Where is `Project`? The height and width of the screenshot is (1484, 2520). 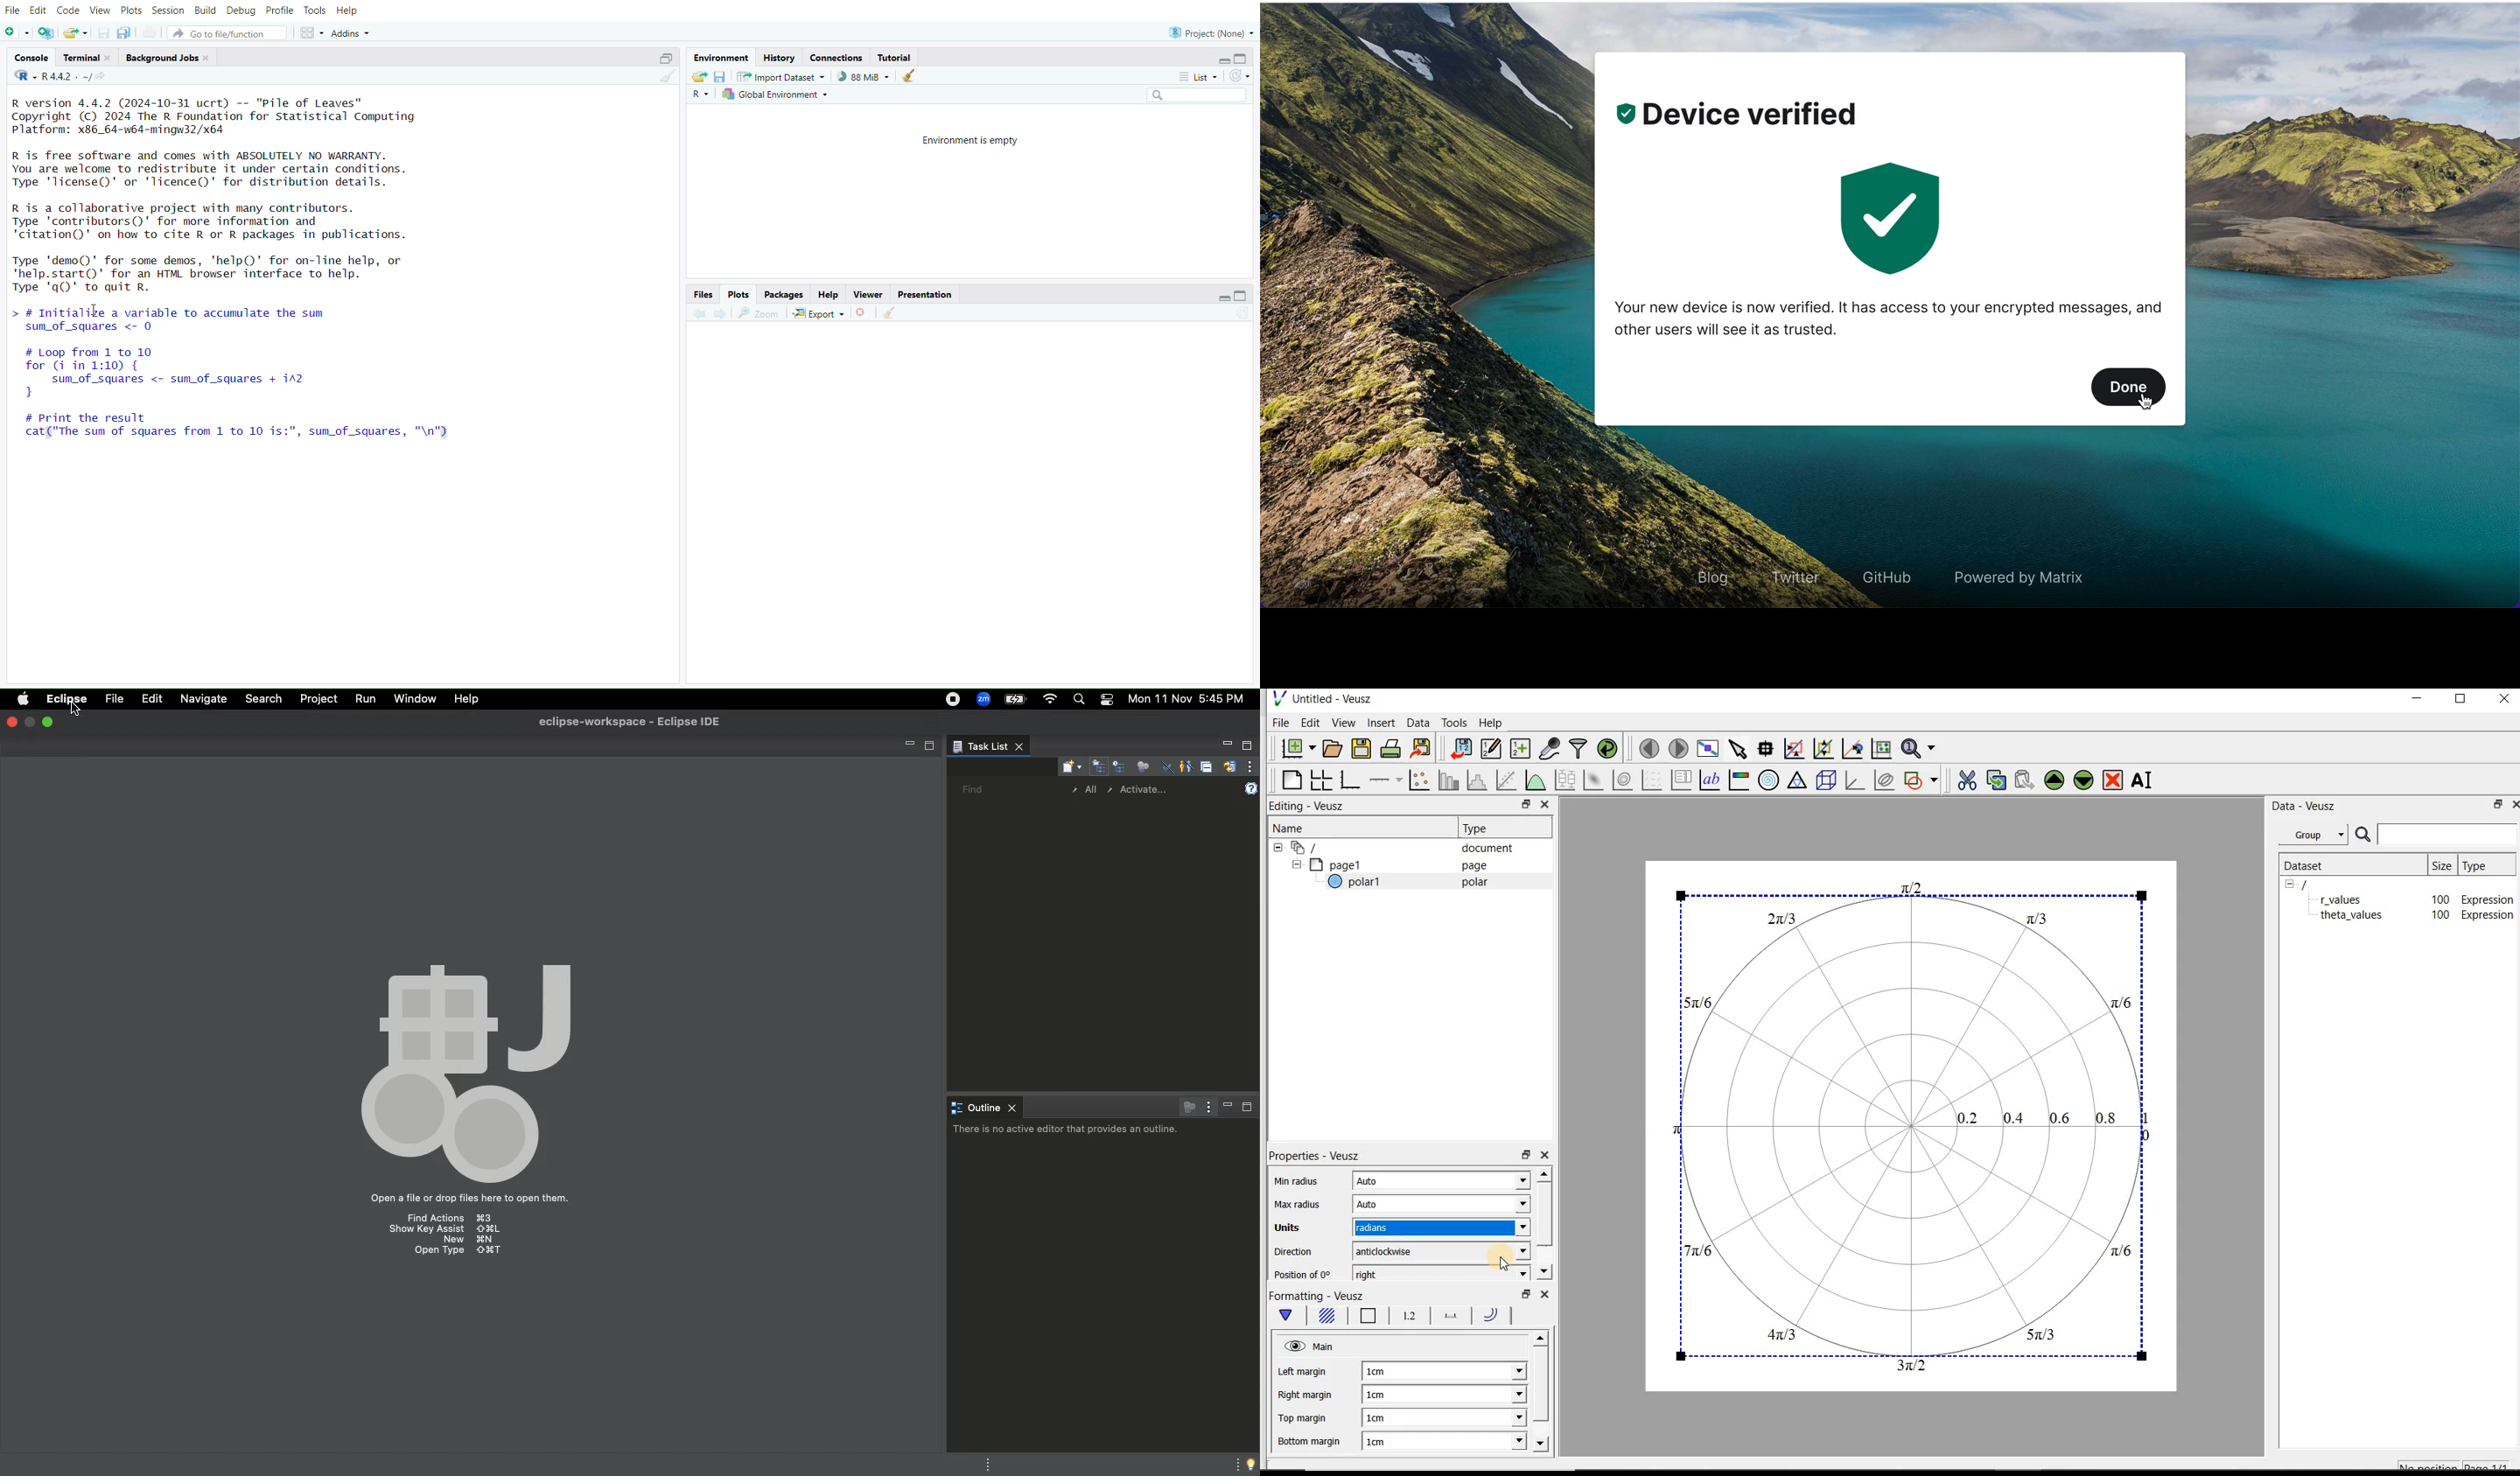 Project is located at coordinates (318, 698).